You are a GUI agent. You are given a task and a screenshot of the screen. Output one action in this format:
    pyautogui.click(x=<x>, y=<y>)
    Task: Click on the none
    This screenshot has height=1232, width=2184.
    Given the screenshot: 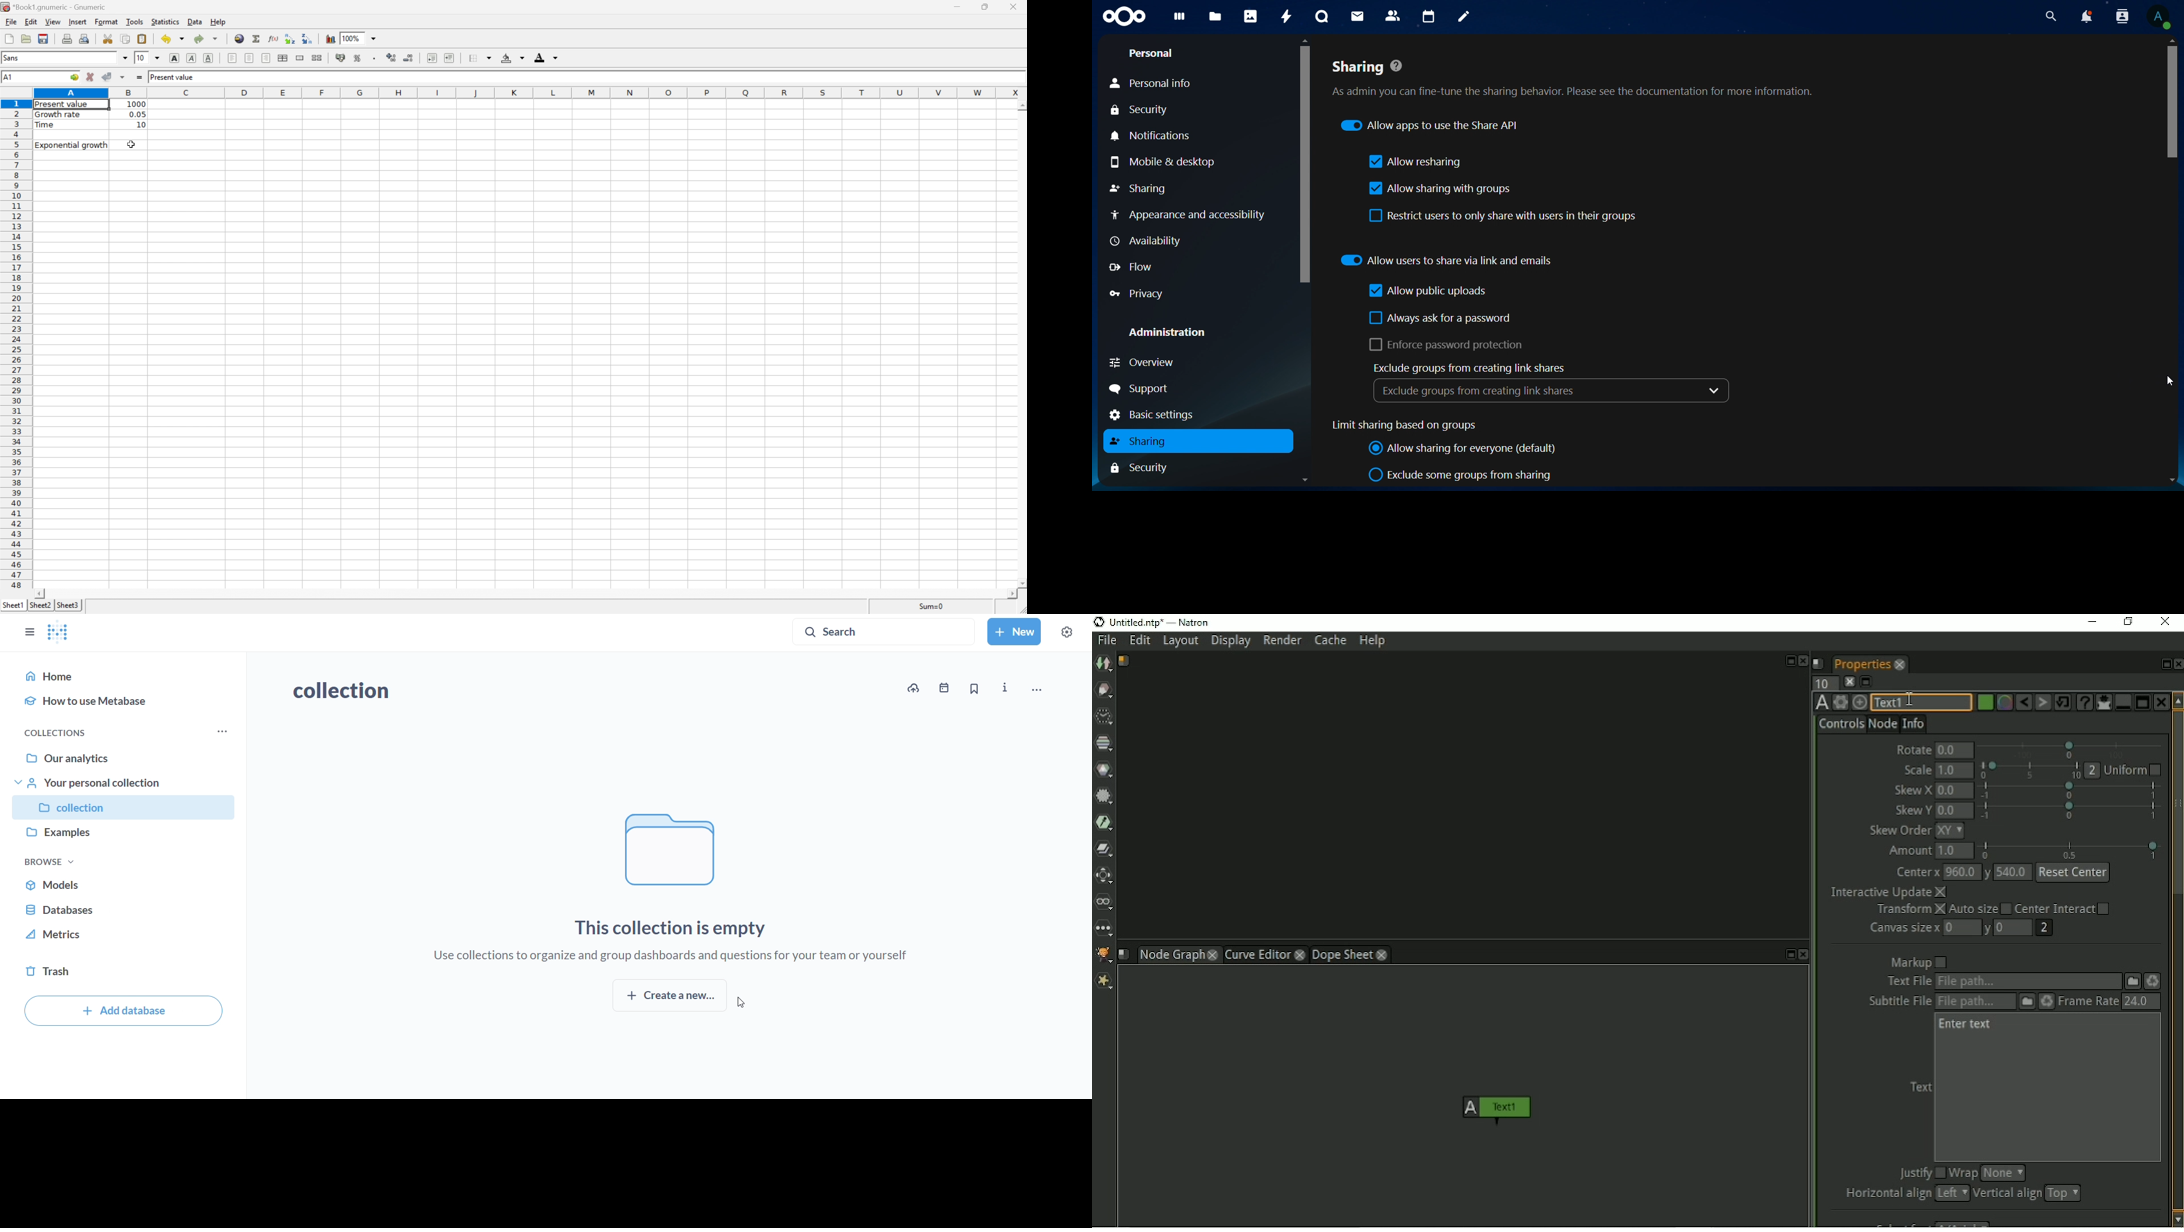 What is the action you would take?
    pyautogui.click(x=2003, y=1173)
    